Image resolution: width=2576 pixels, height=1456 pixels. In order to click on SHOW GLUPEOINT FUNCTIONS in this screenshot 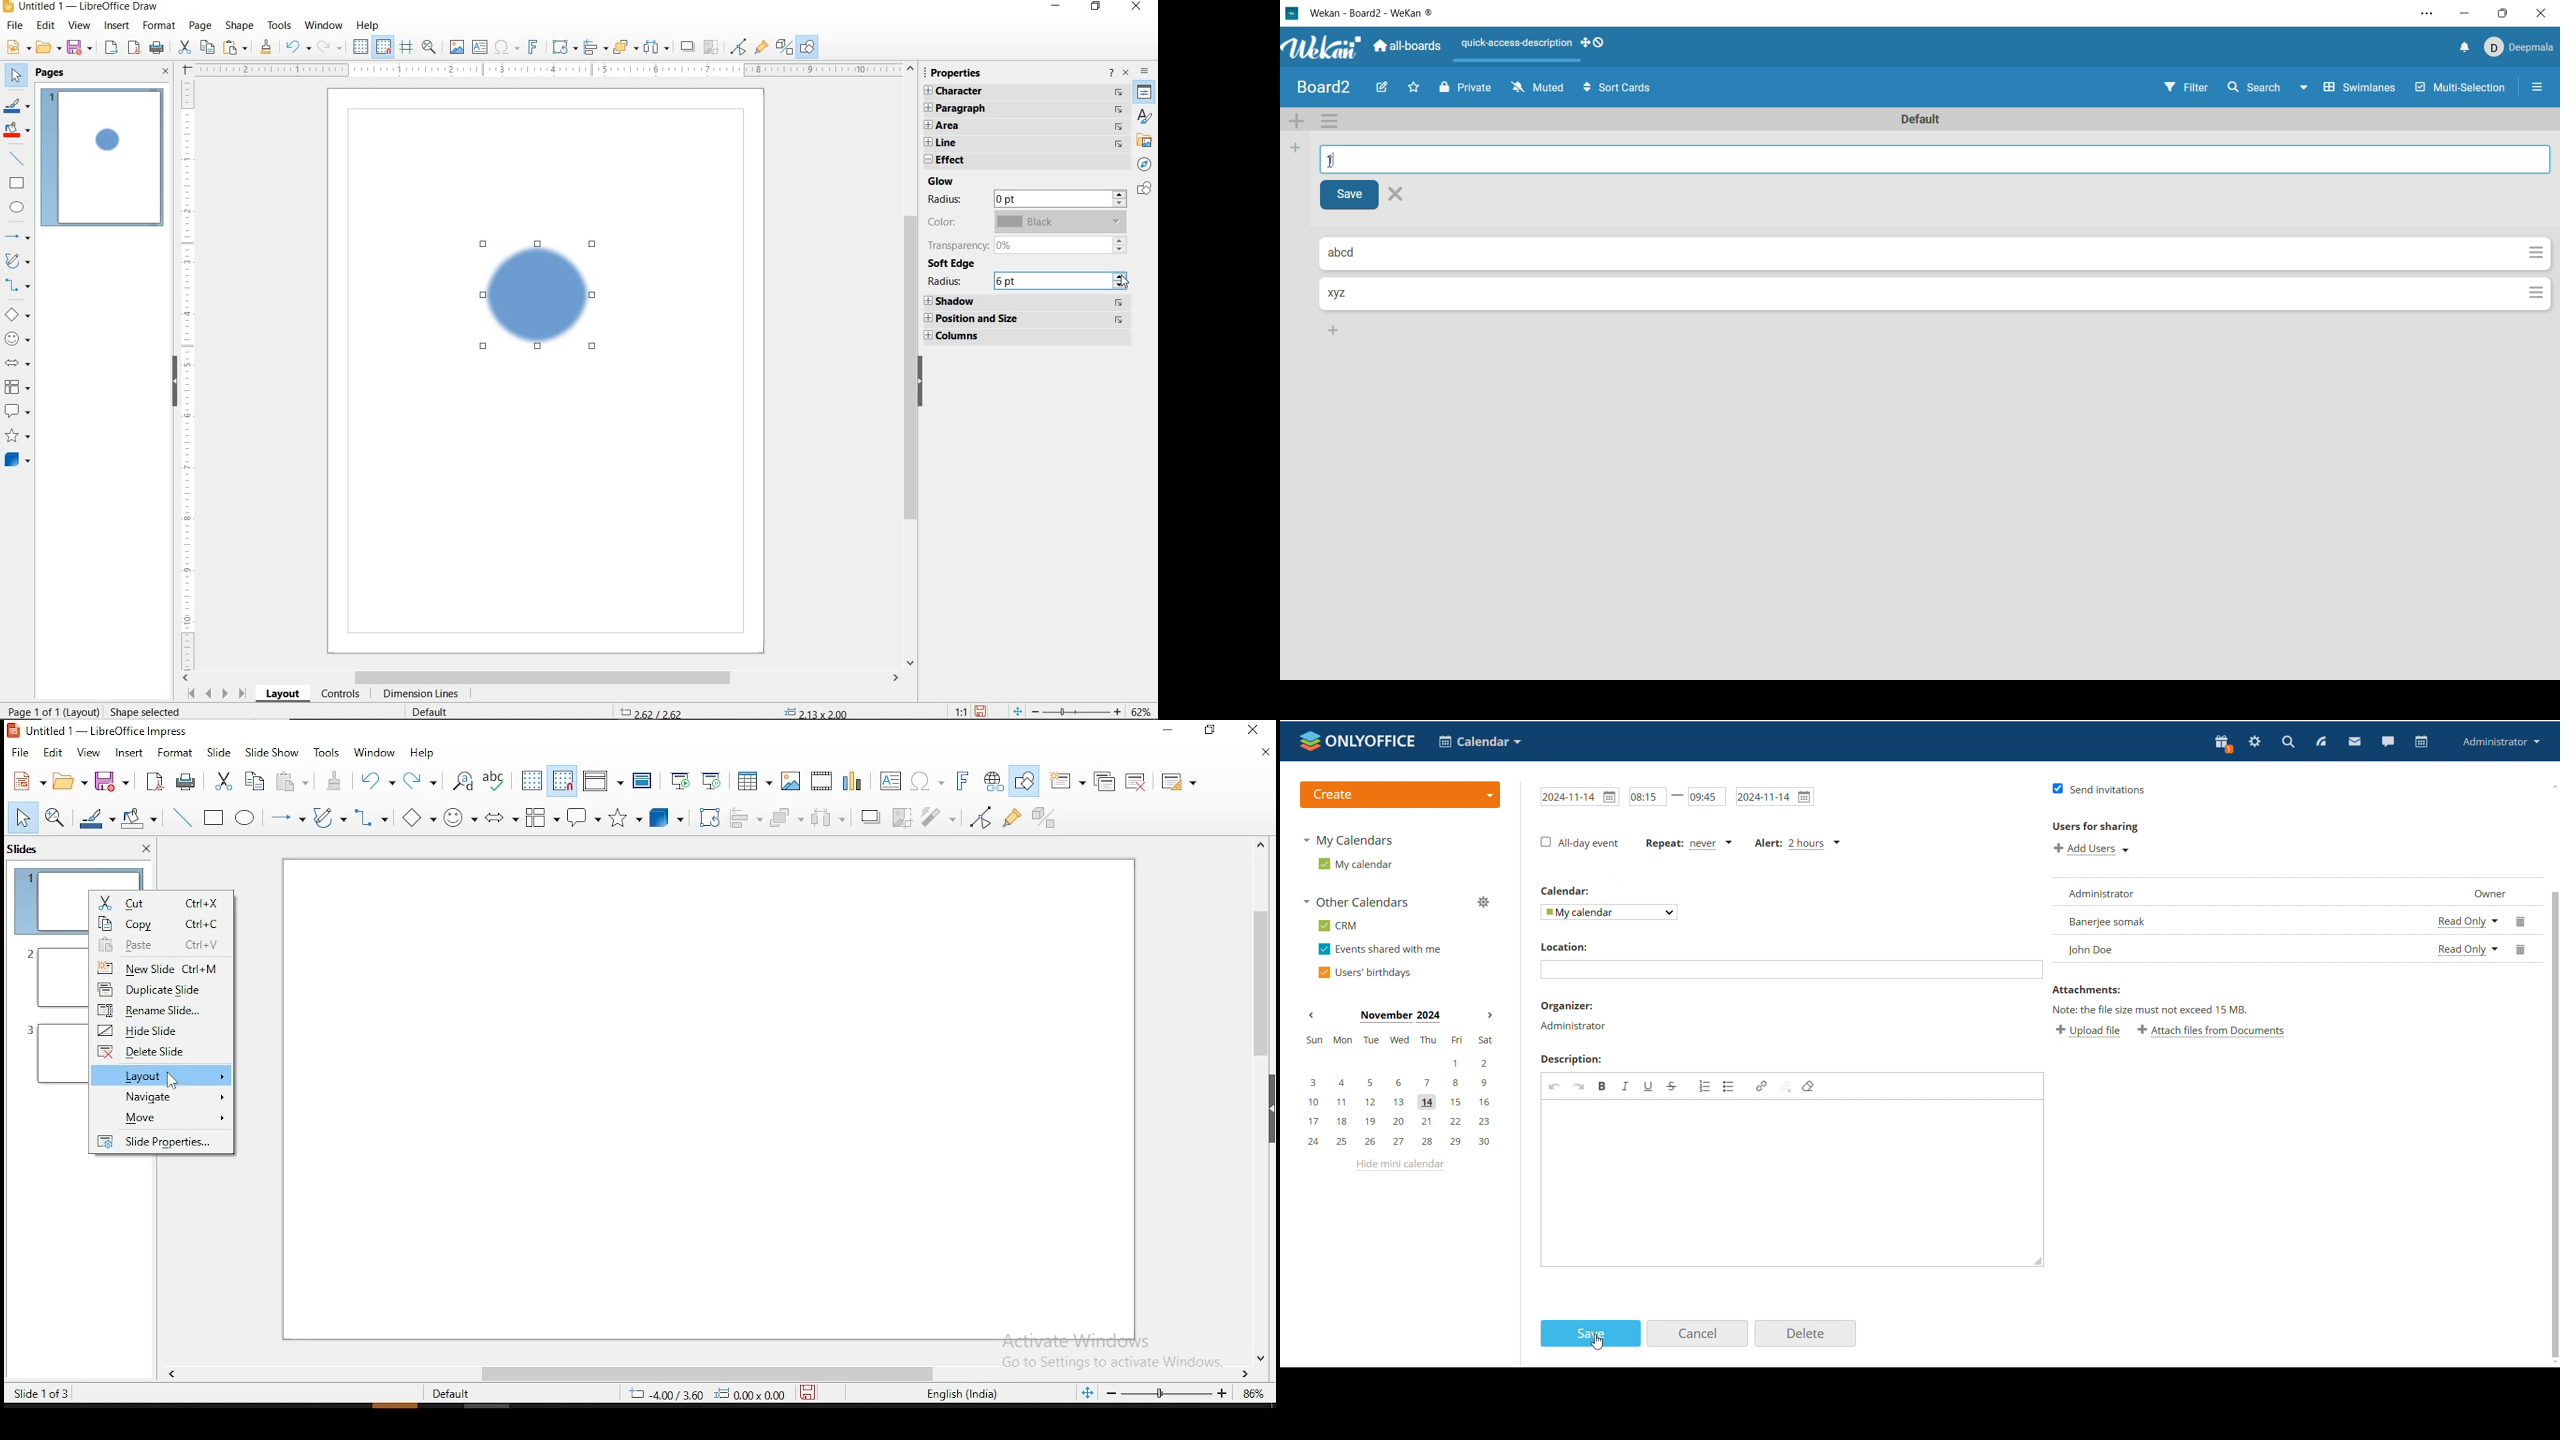, I will do `click(762, 49)`.